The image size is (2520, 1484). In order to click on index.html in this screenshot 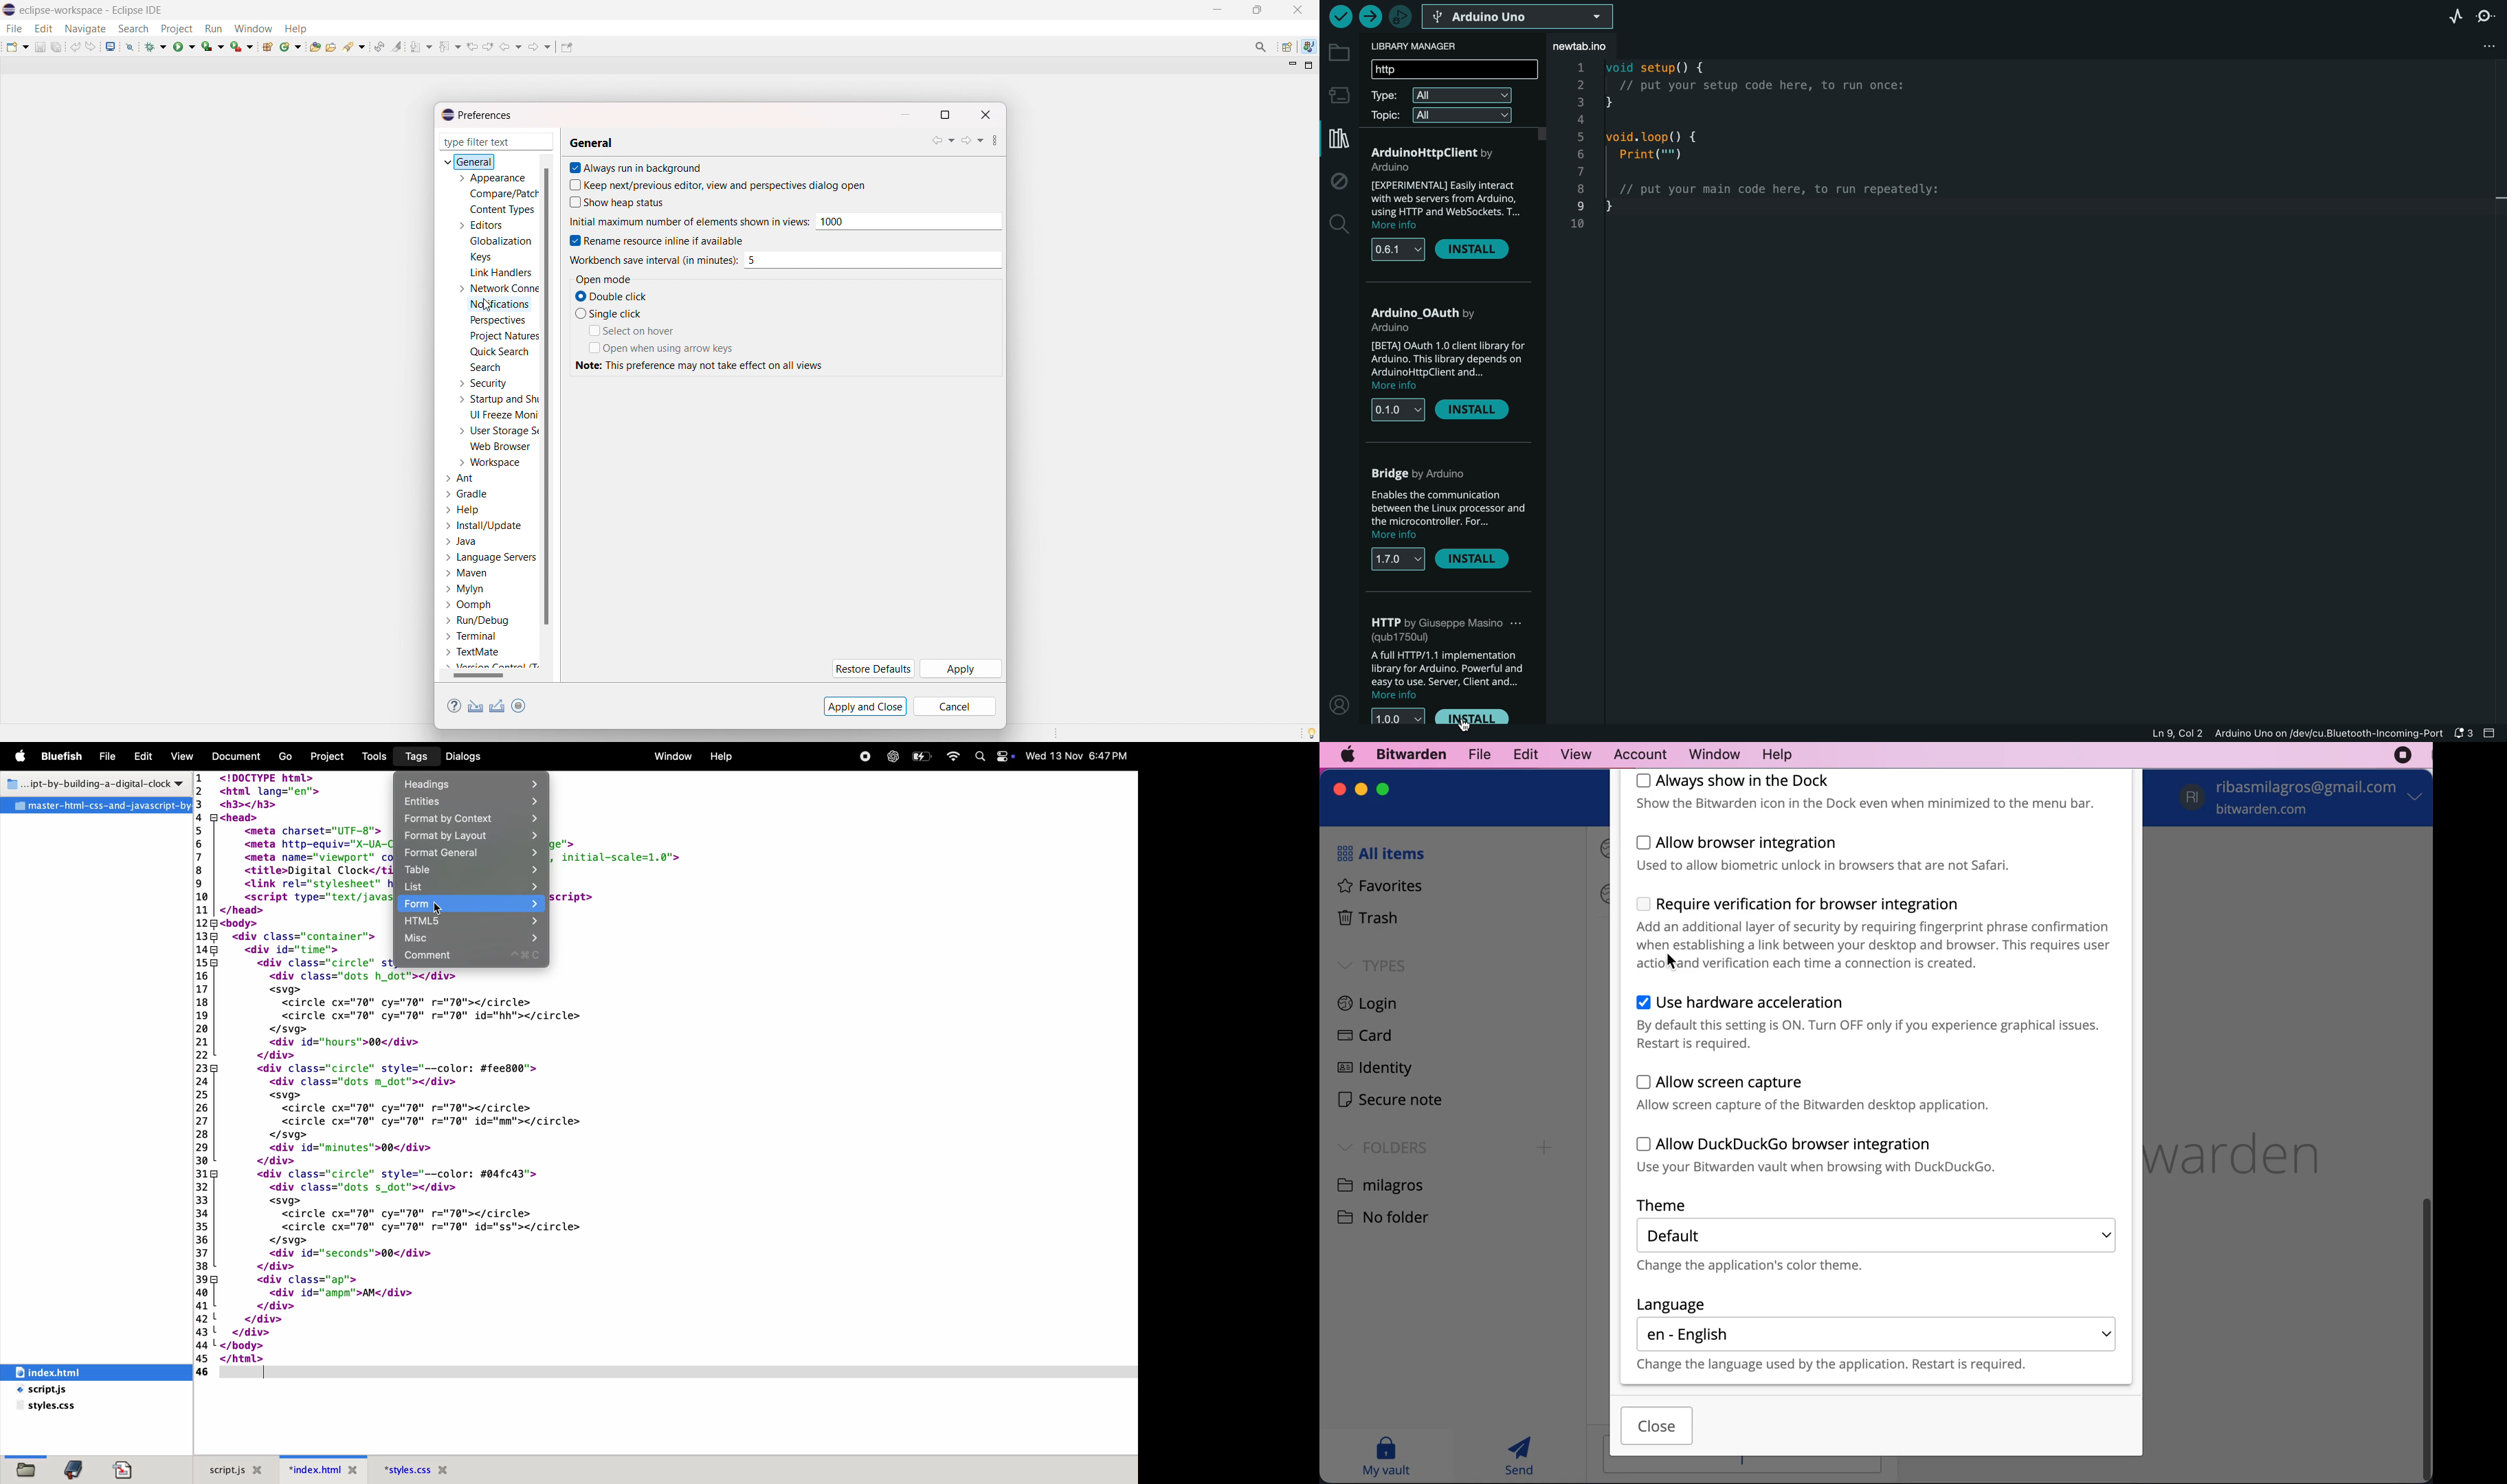, I will do `click(312, 1469)`.